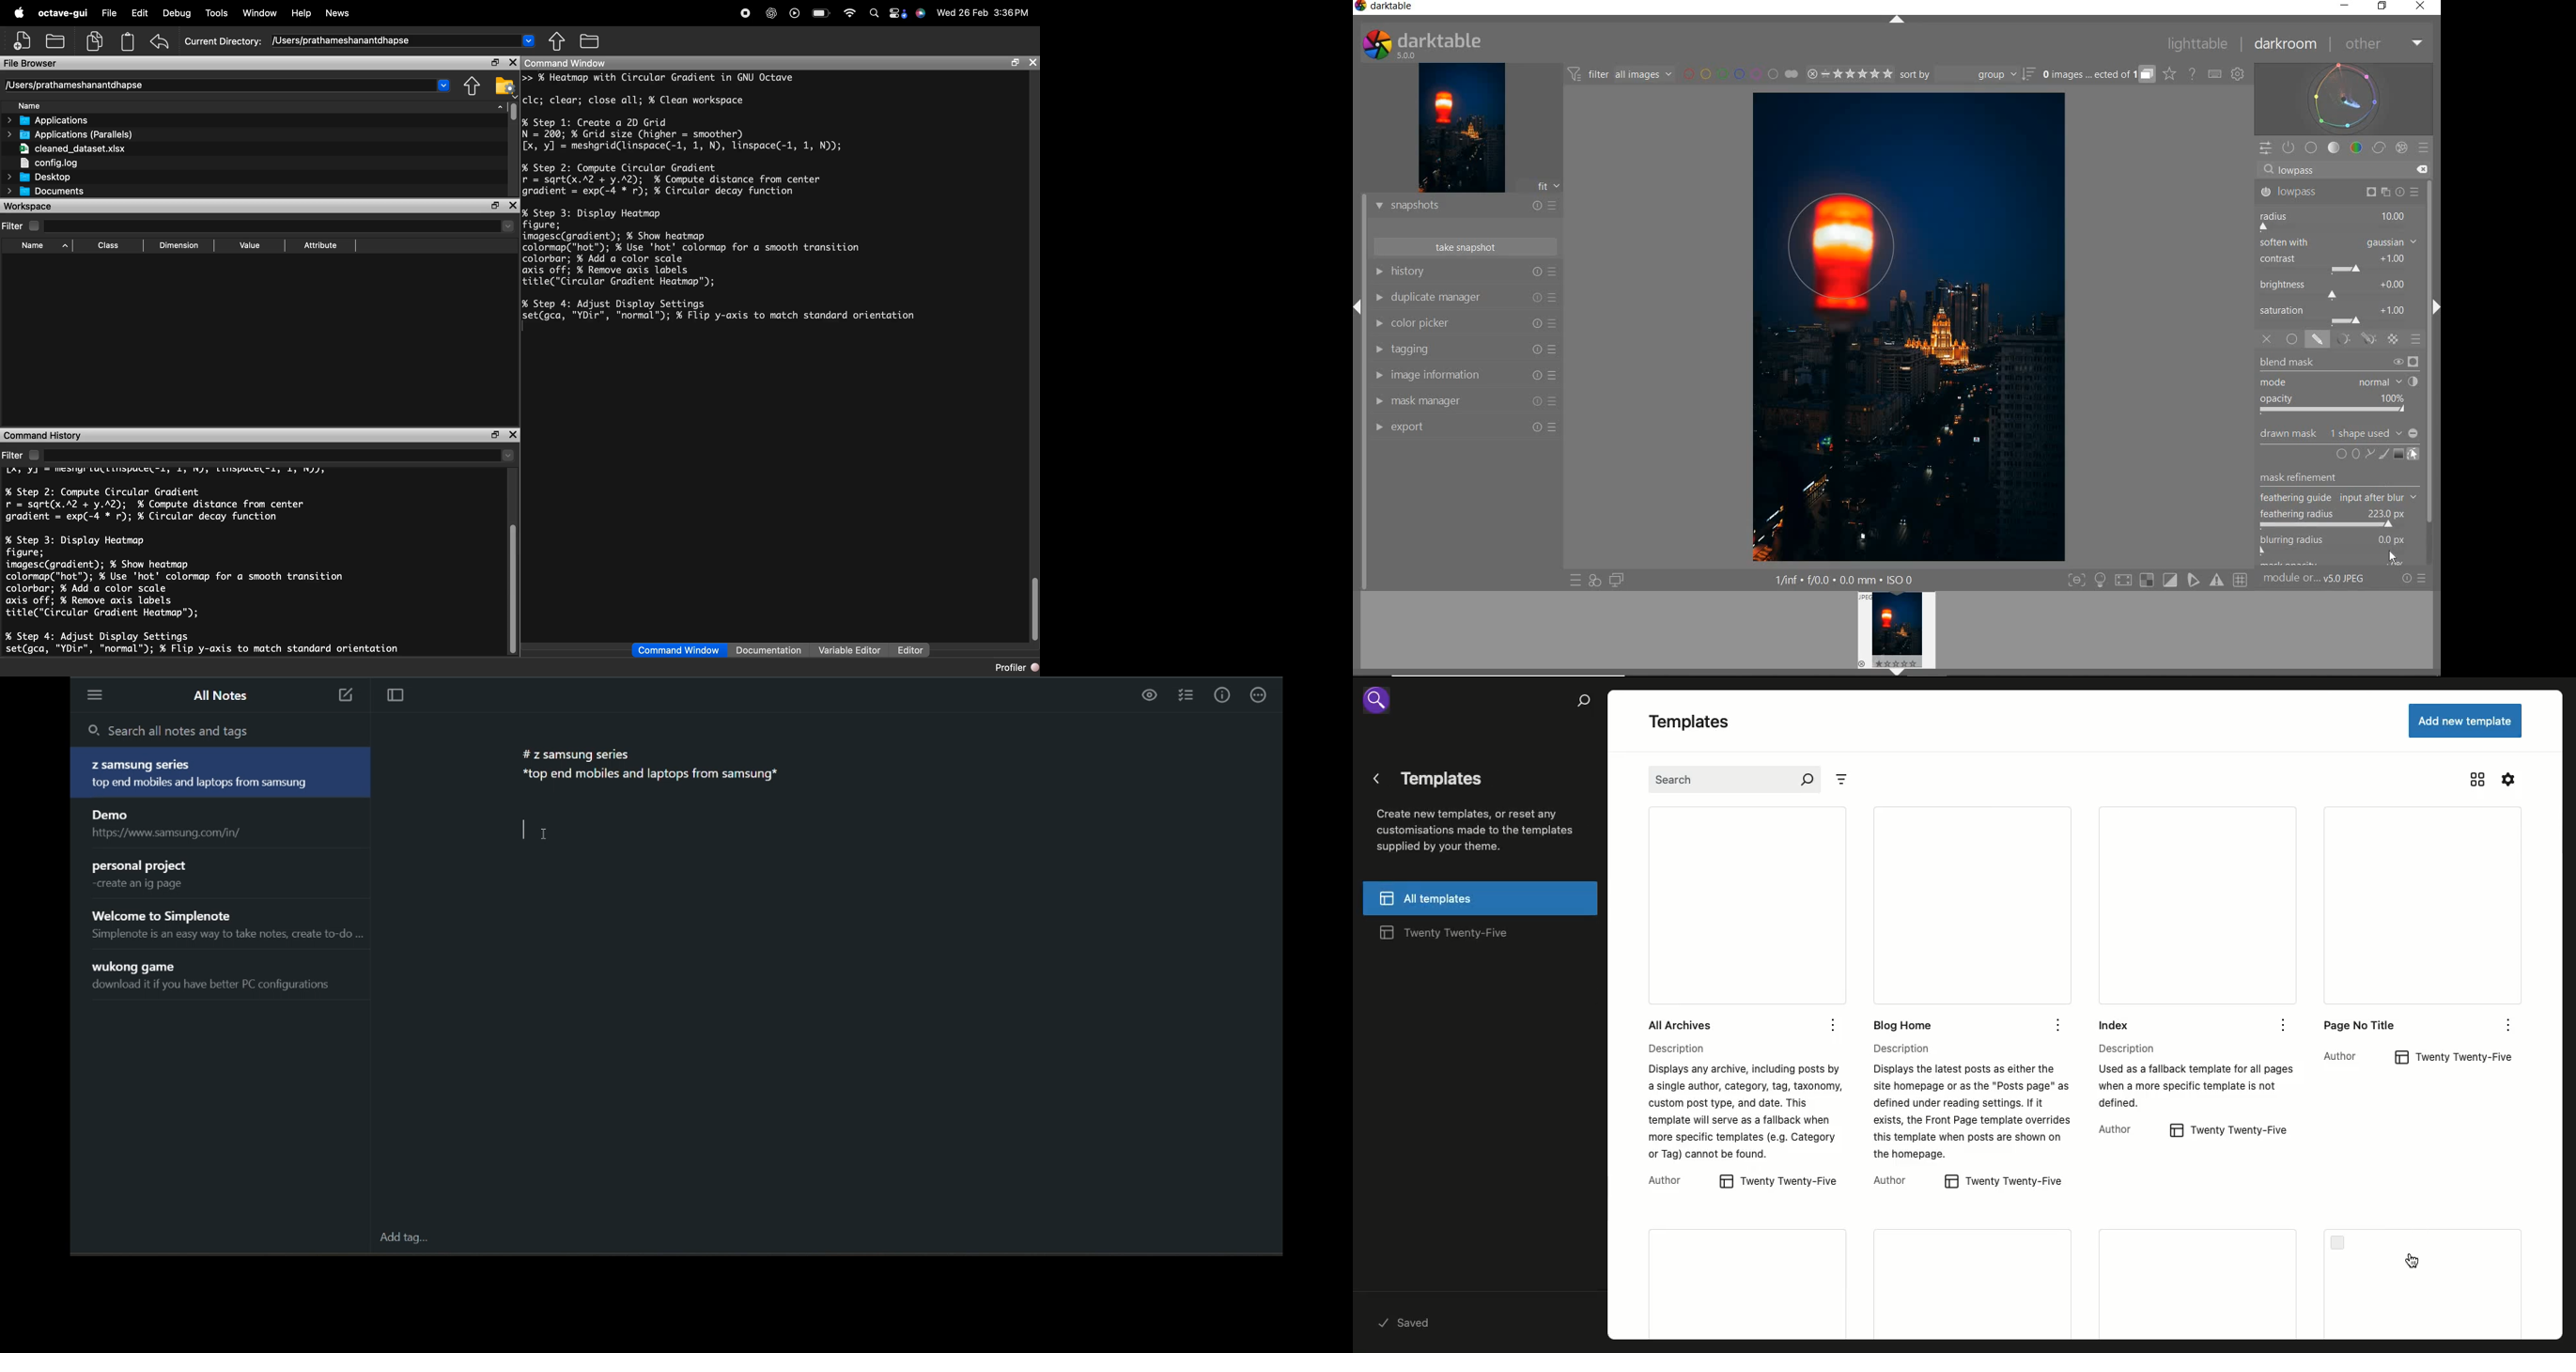 The width and height of the screenshot is (2576, 1372). Describe the element at coordinates (343, 697) in the screenshot. I see `new note` at that location.